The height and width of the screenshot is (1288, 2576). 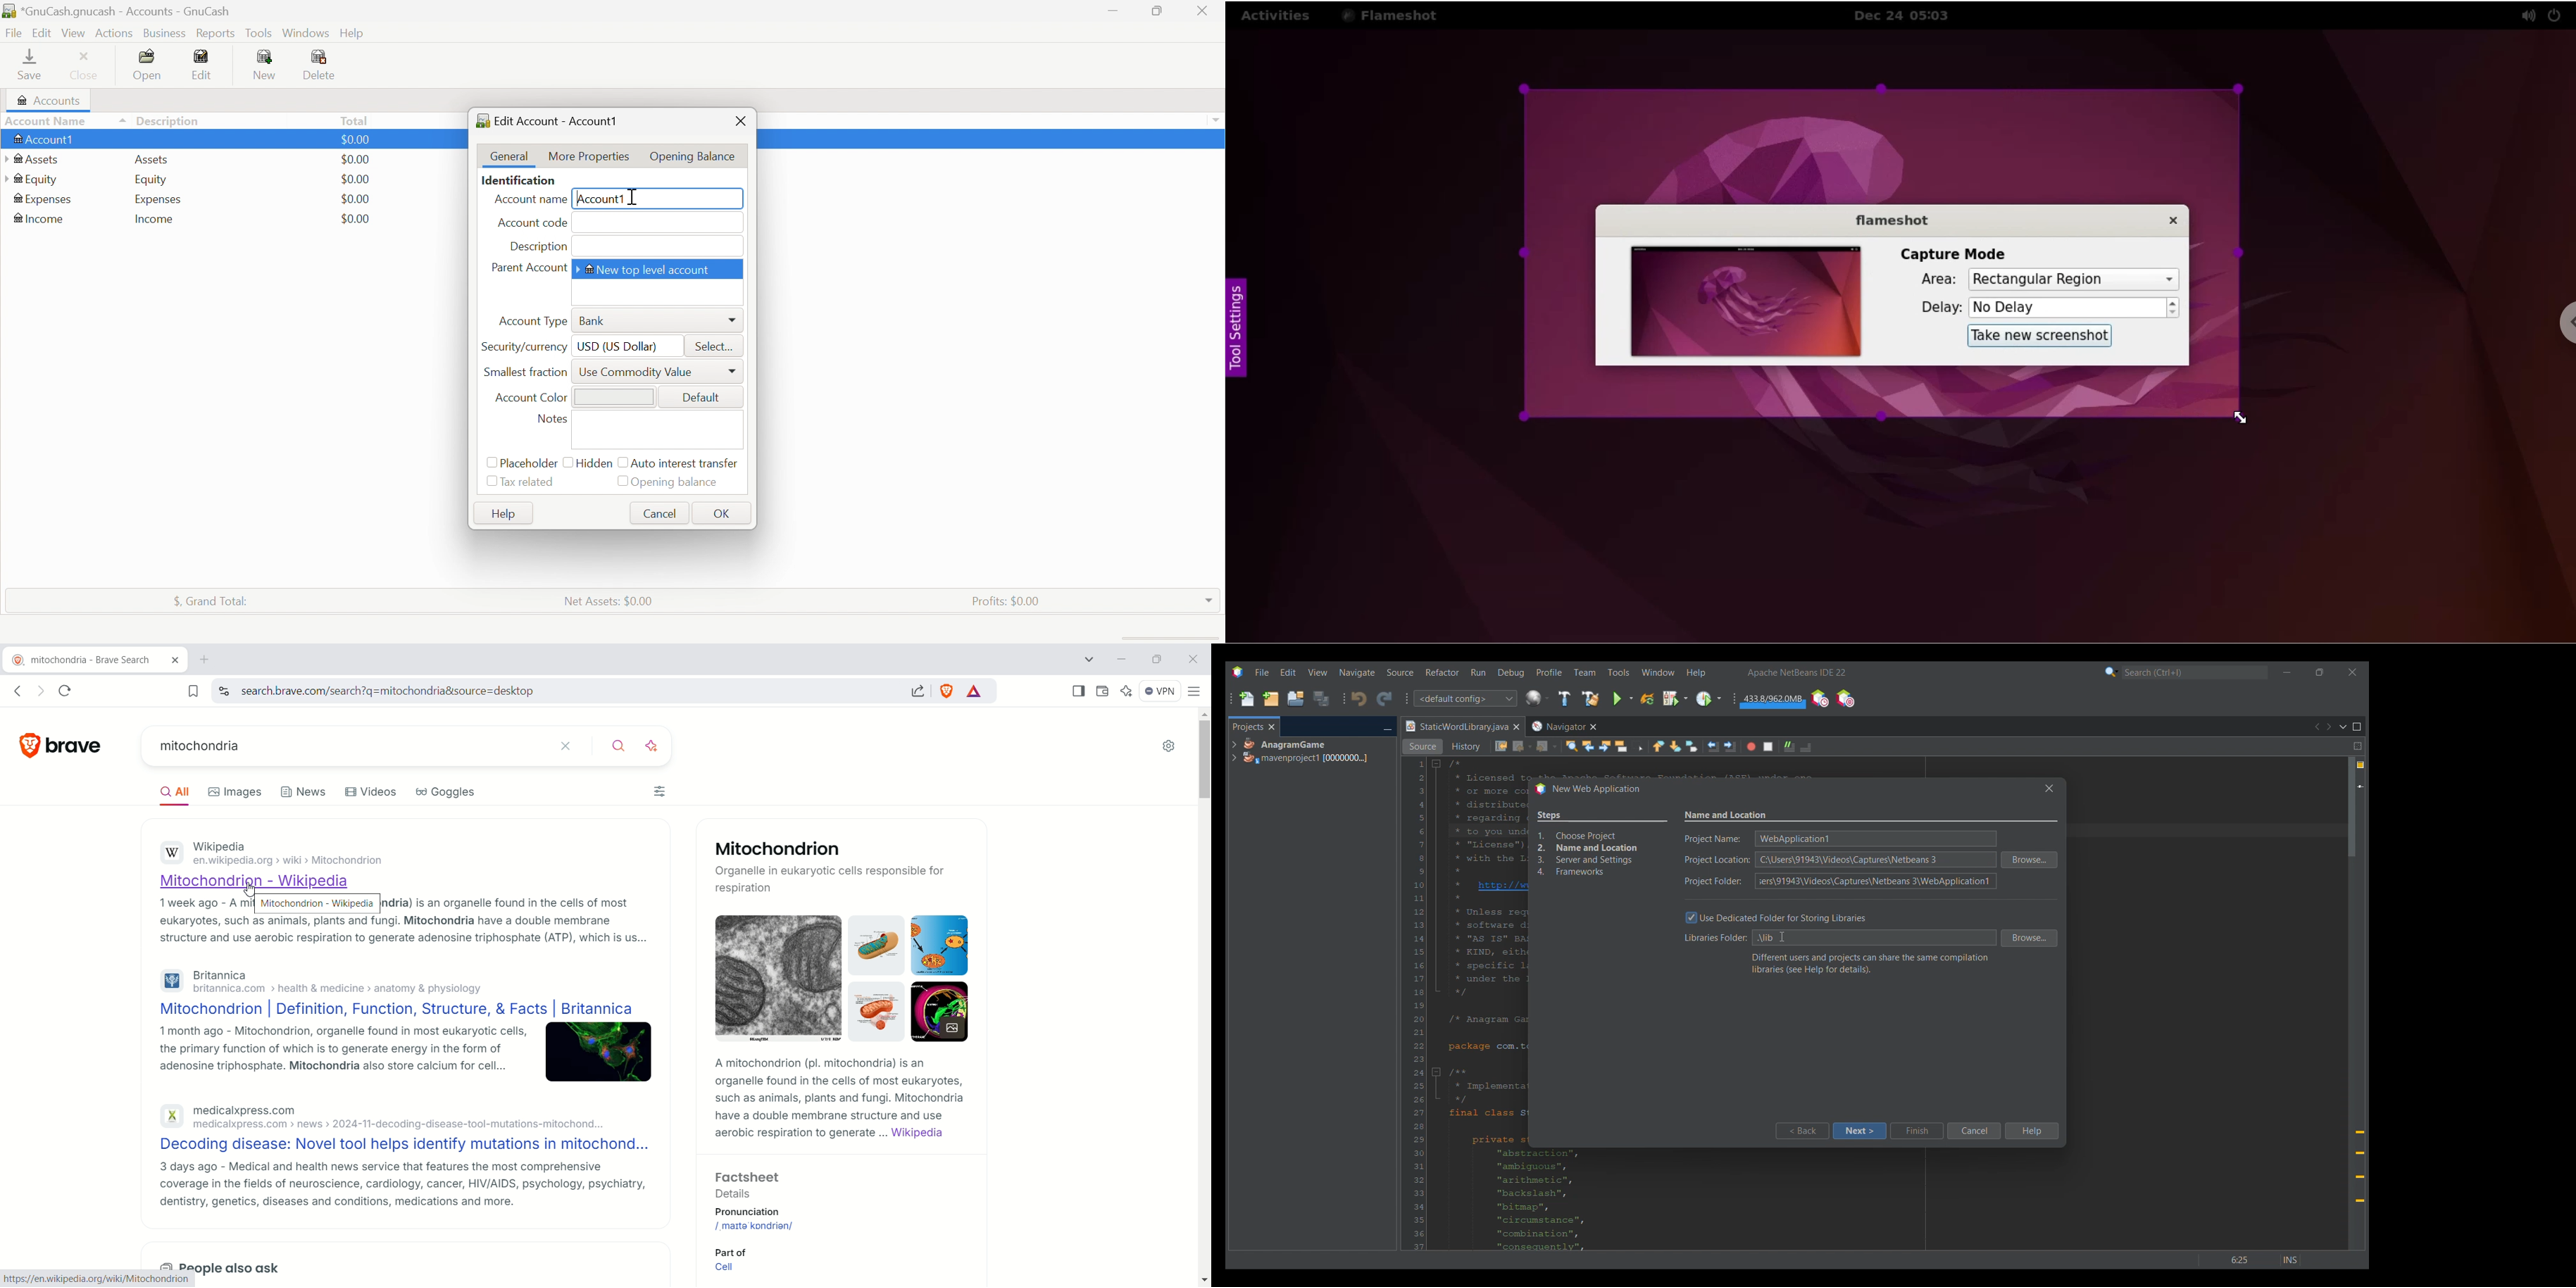 What do you see at coordinates (1523, 747) in the screenshot?
I see `Back` at bounding box center [1523, 747].